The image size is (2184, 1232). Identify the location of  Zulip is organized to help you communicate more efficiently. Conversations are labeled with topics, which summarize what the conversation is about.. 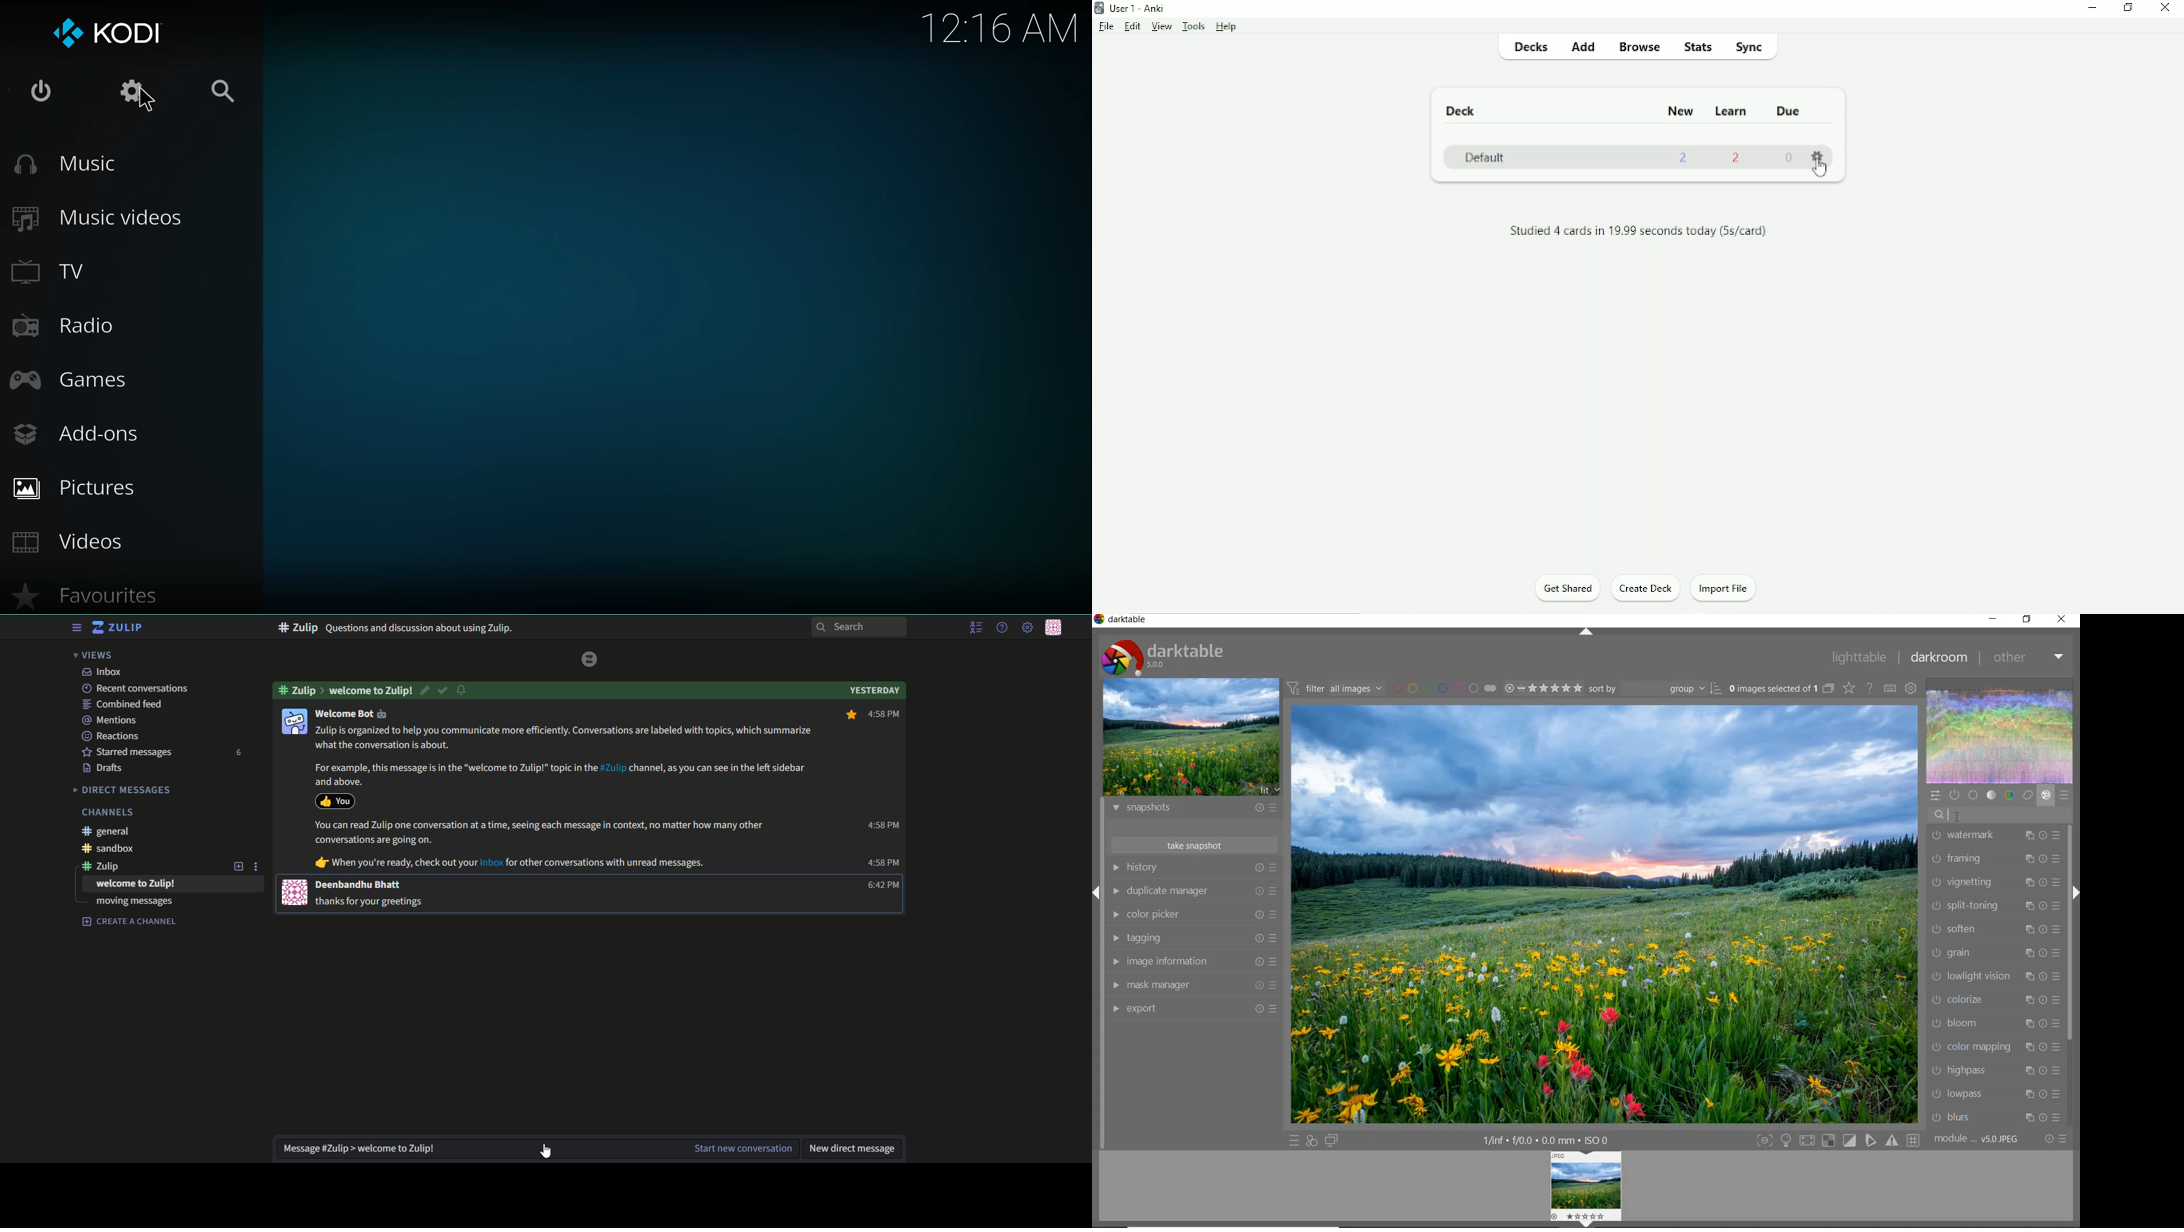
(566, 738).